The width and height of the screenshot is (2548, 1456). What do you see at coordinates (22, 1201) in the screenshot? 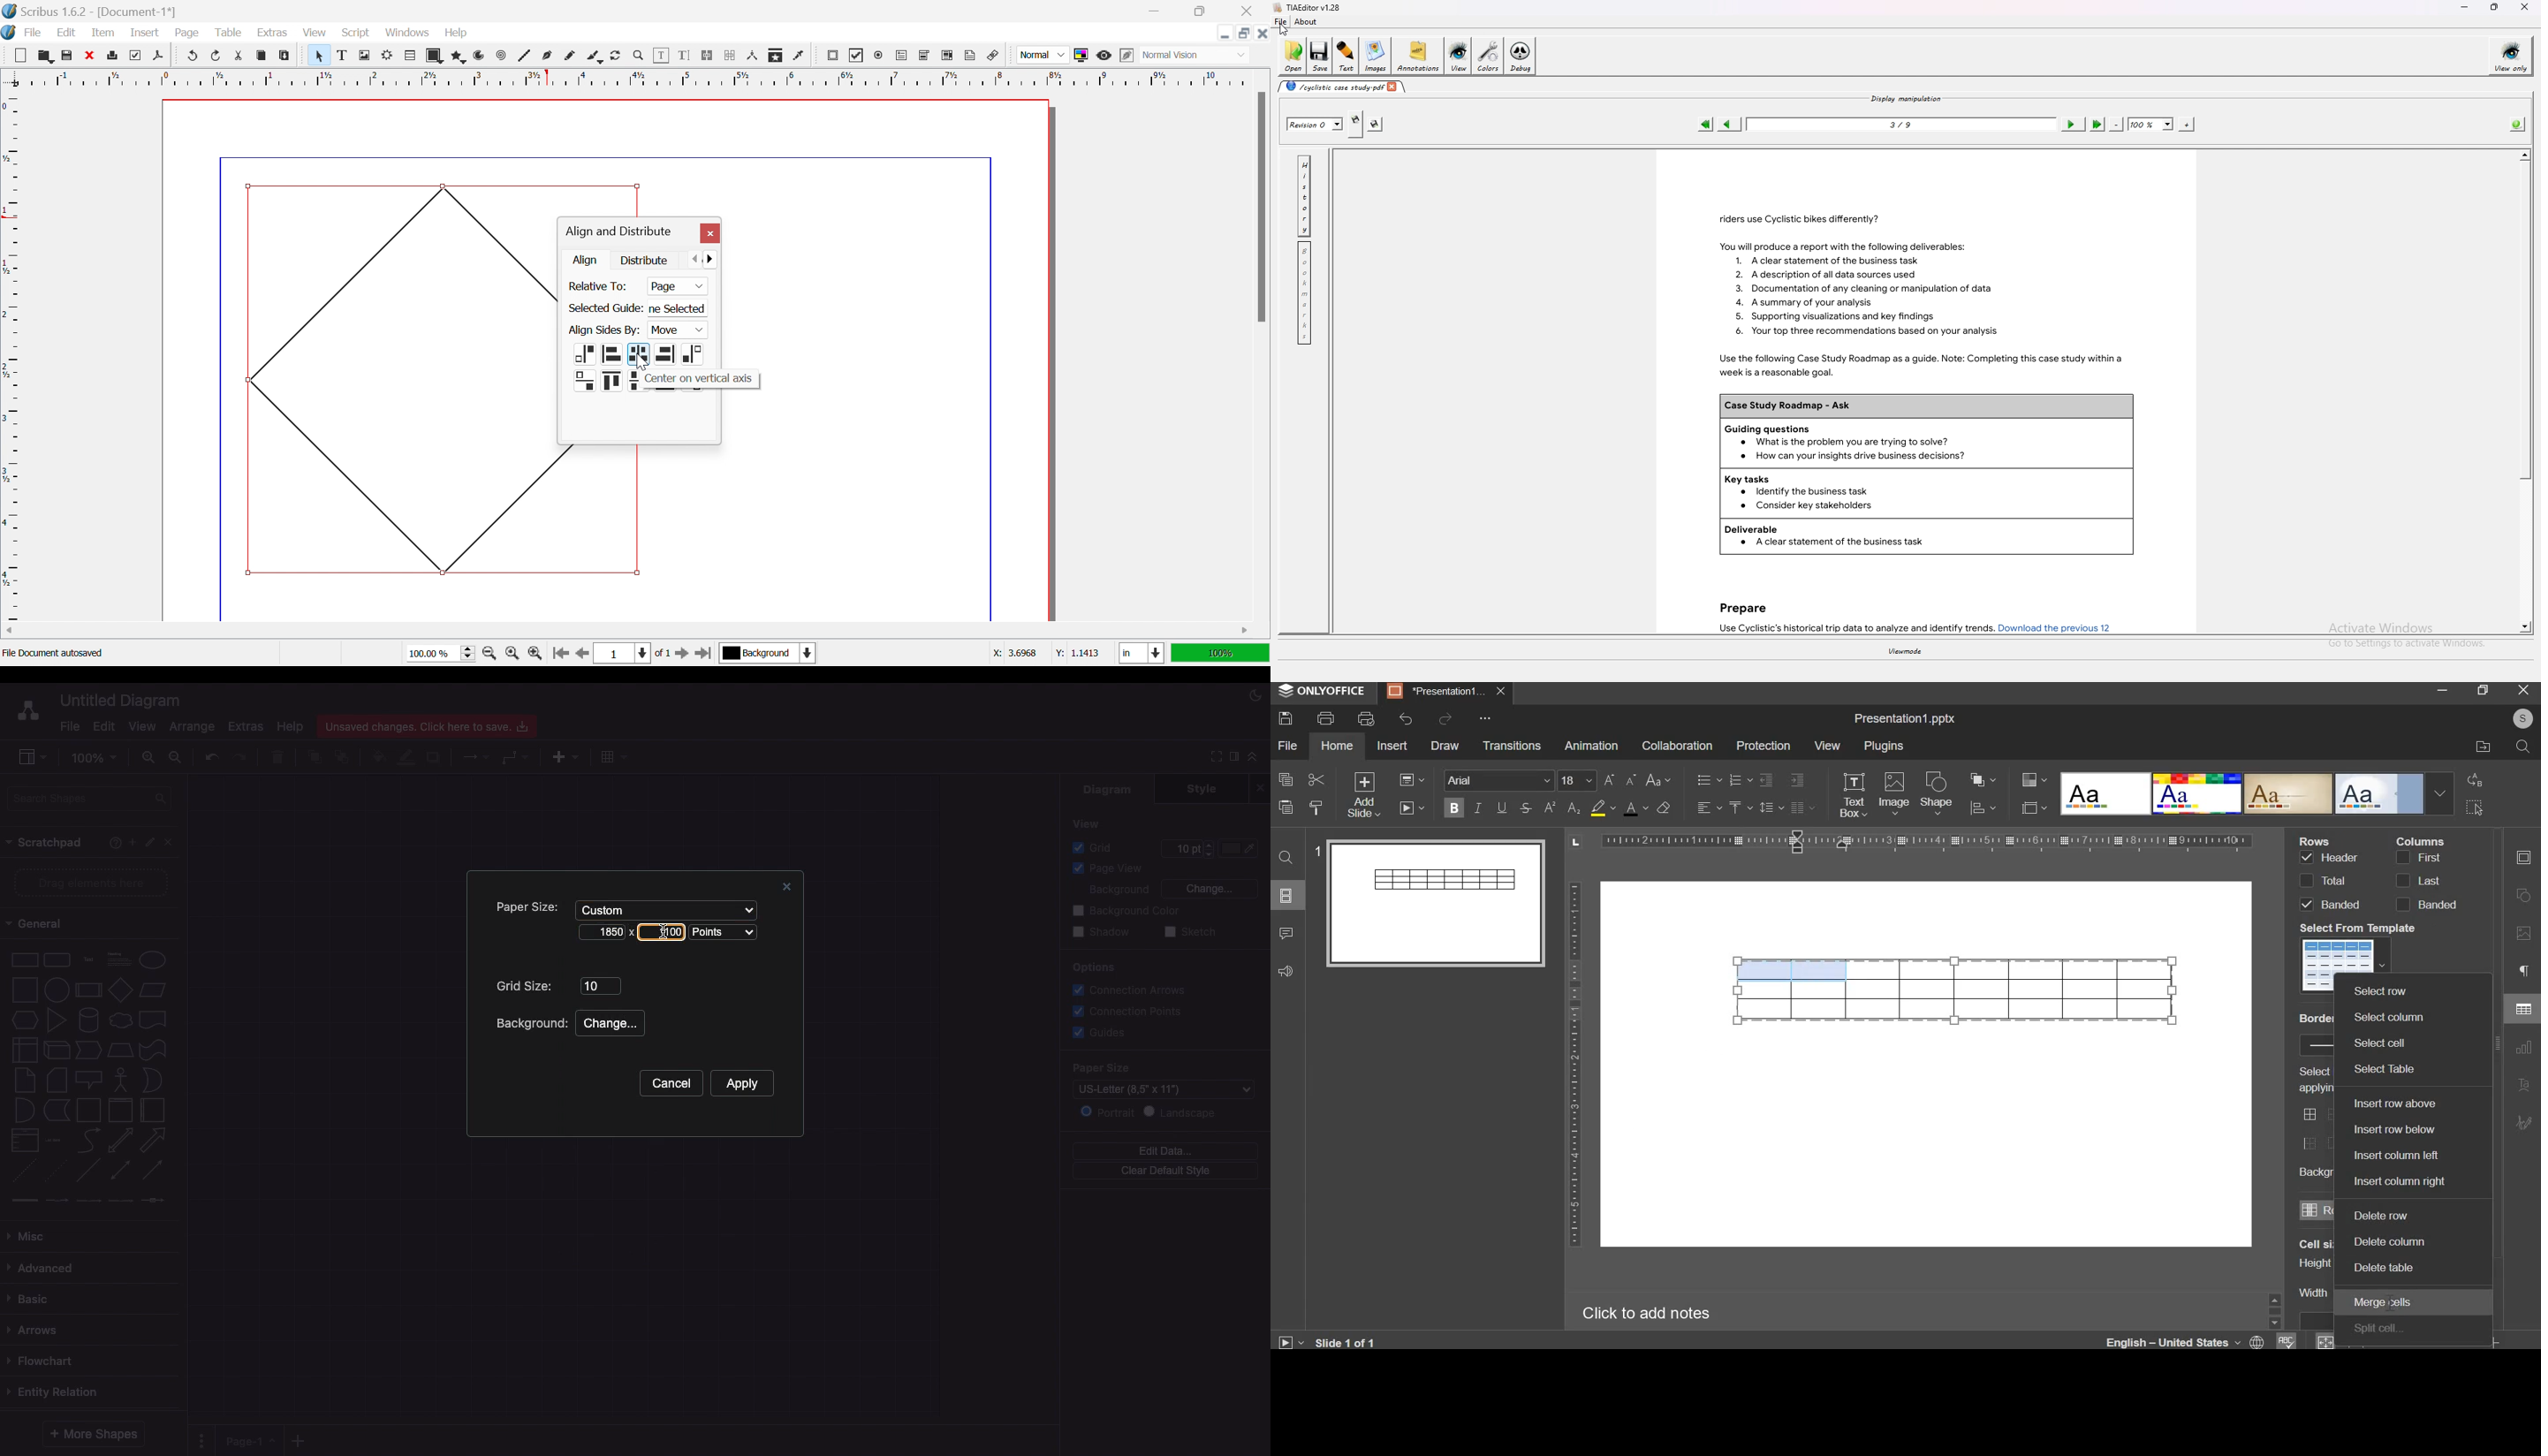
I see `connector 1` at bounding box center [22, 1201].